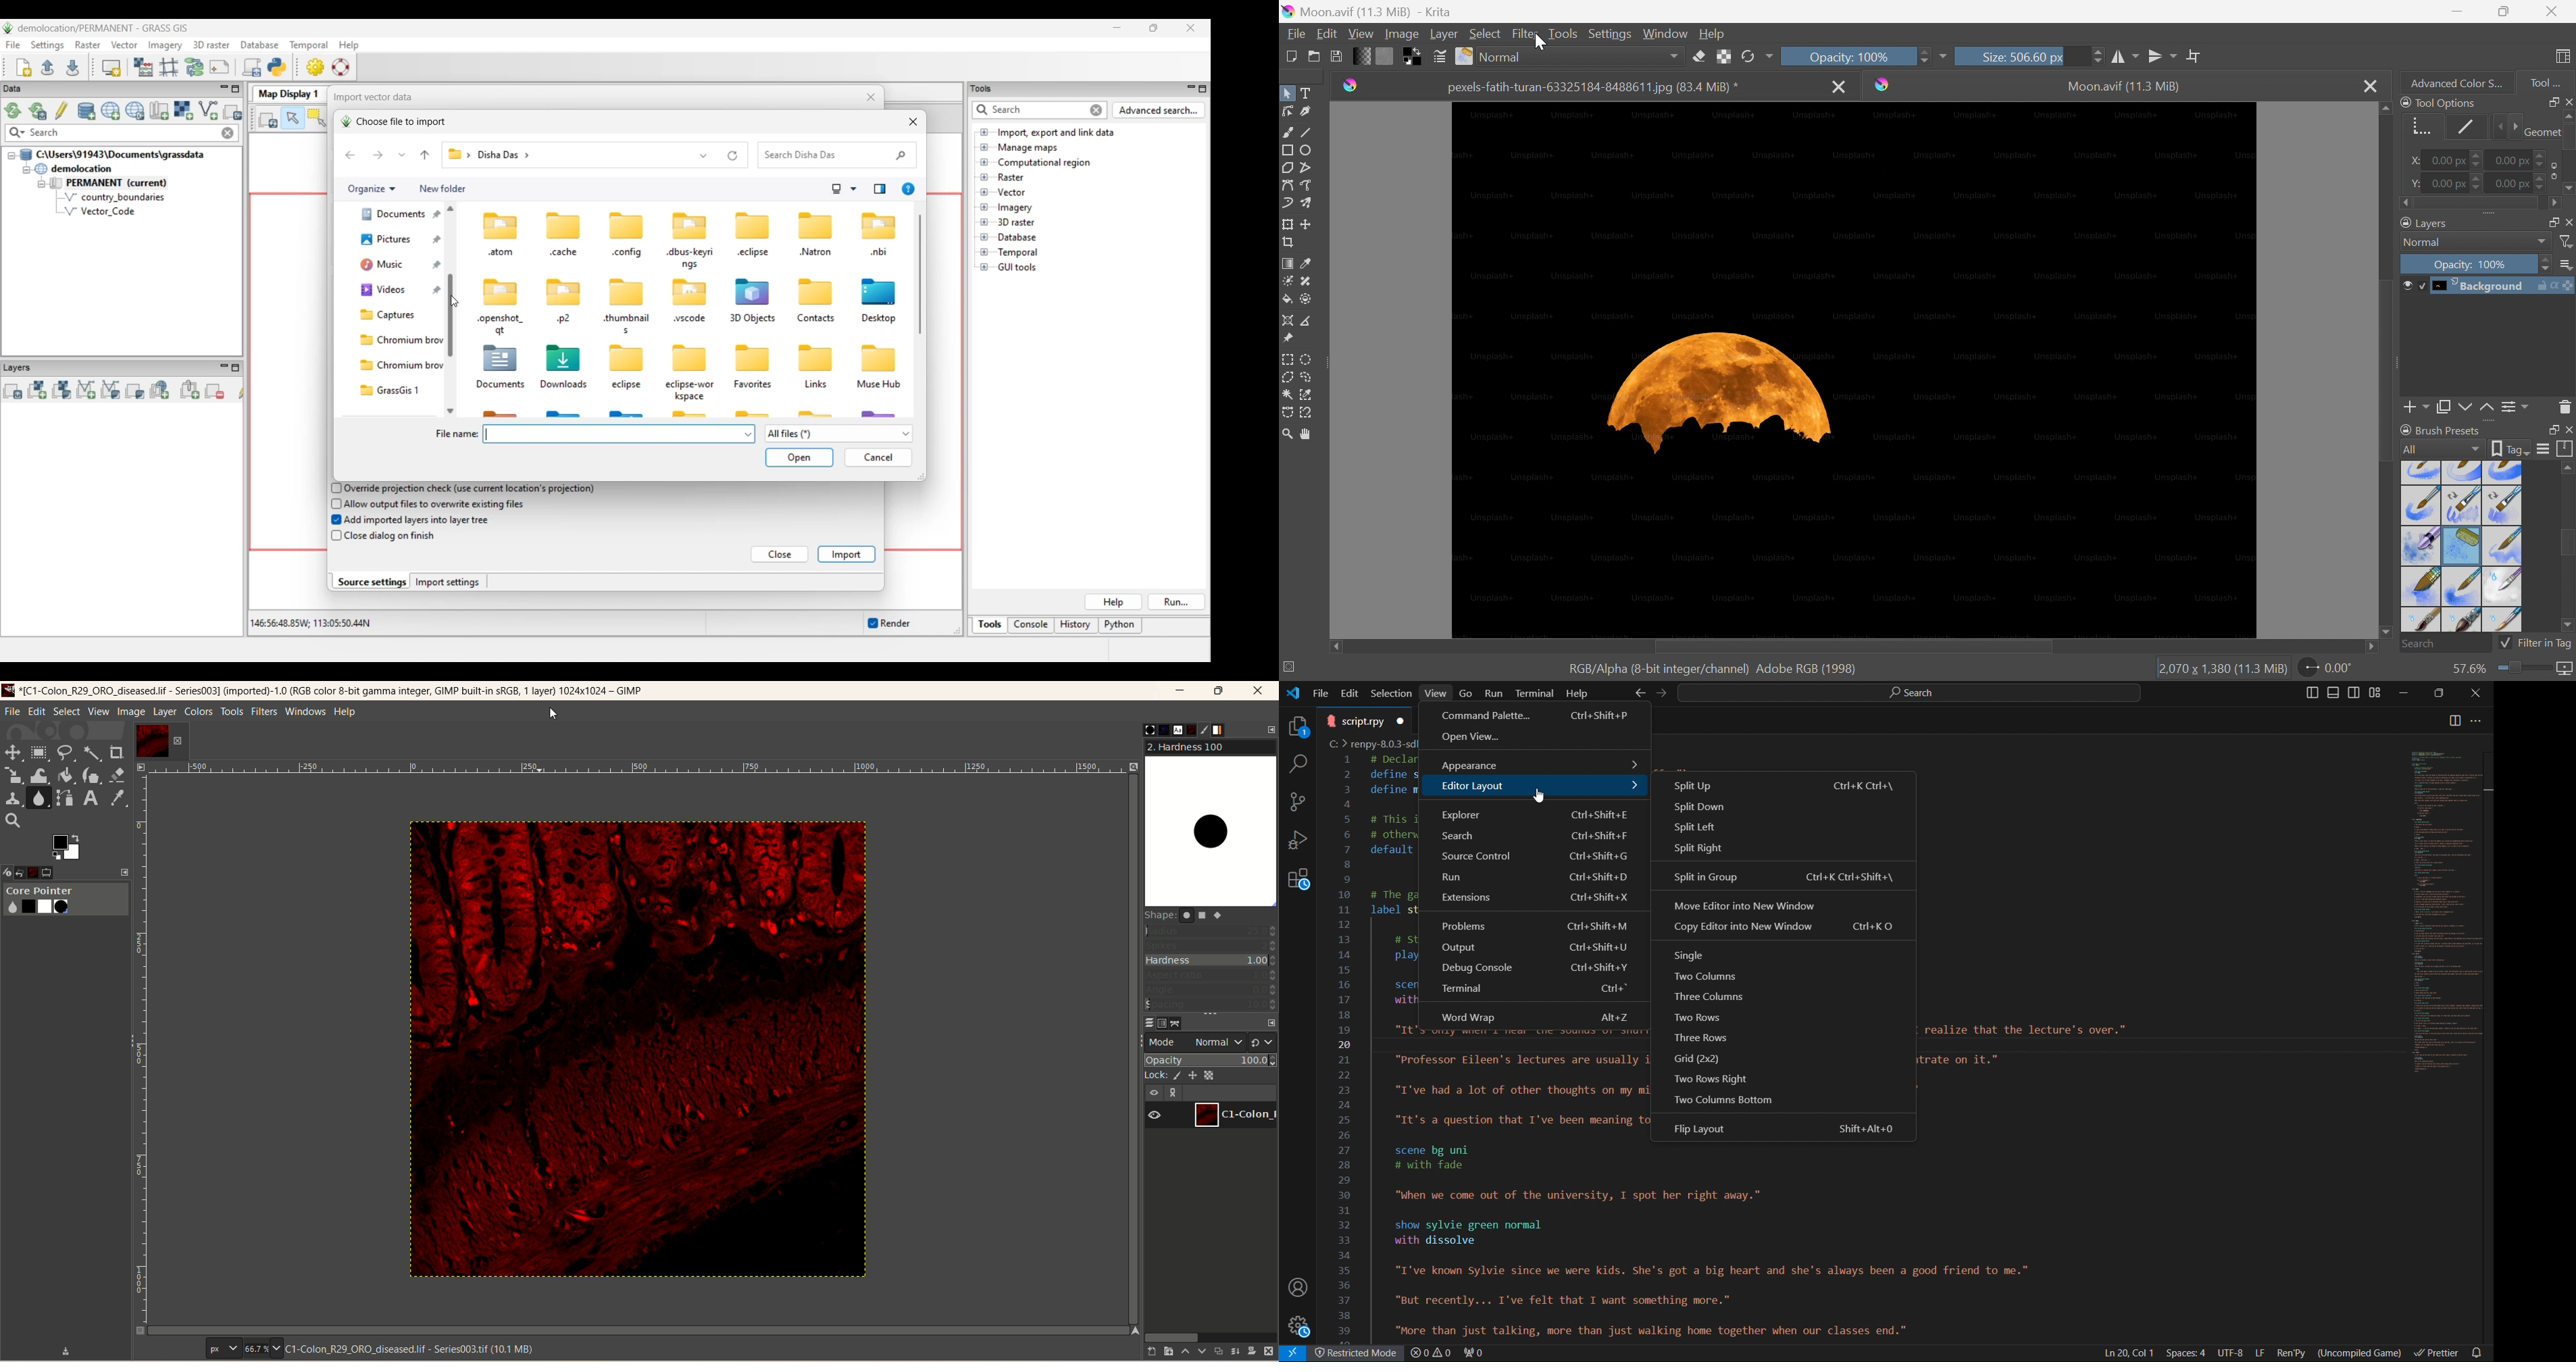 This screenshot has width=2576, height=1372. I want to click on Filter in Tag, so click(2535, 645).